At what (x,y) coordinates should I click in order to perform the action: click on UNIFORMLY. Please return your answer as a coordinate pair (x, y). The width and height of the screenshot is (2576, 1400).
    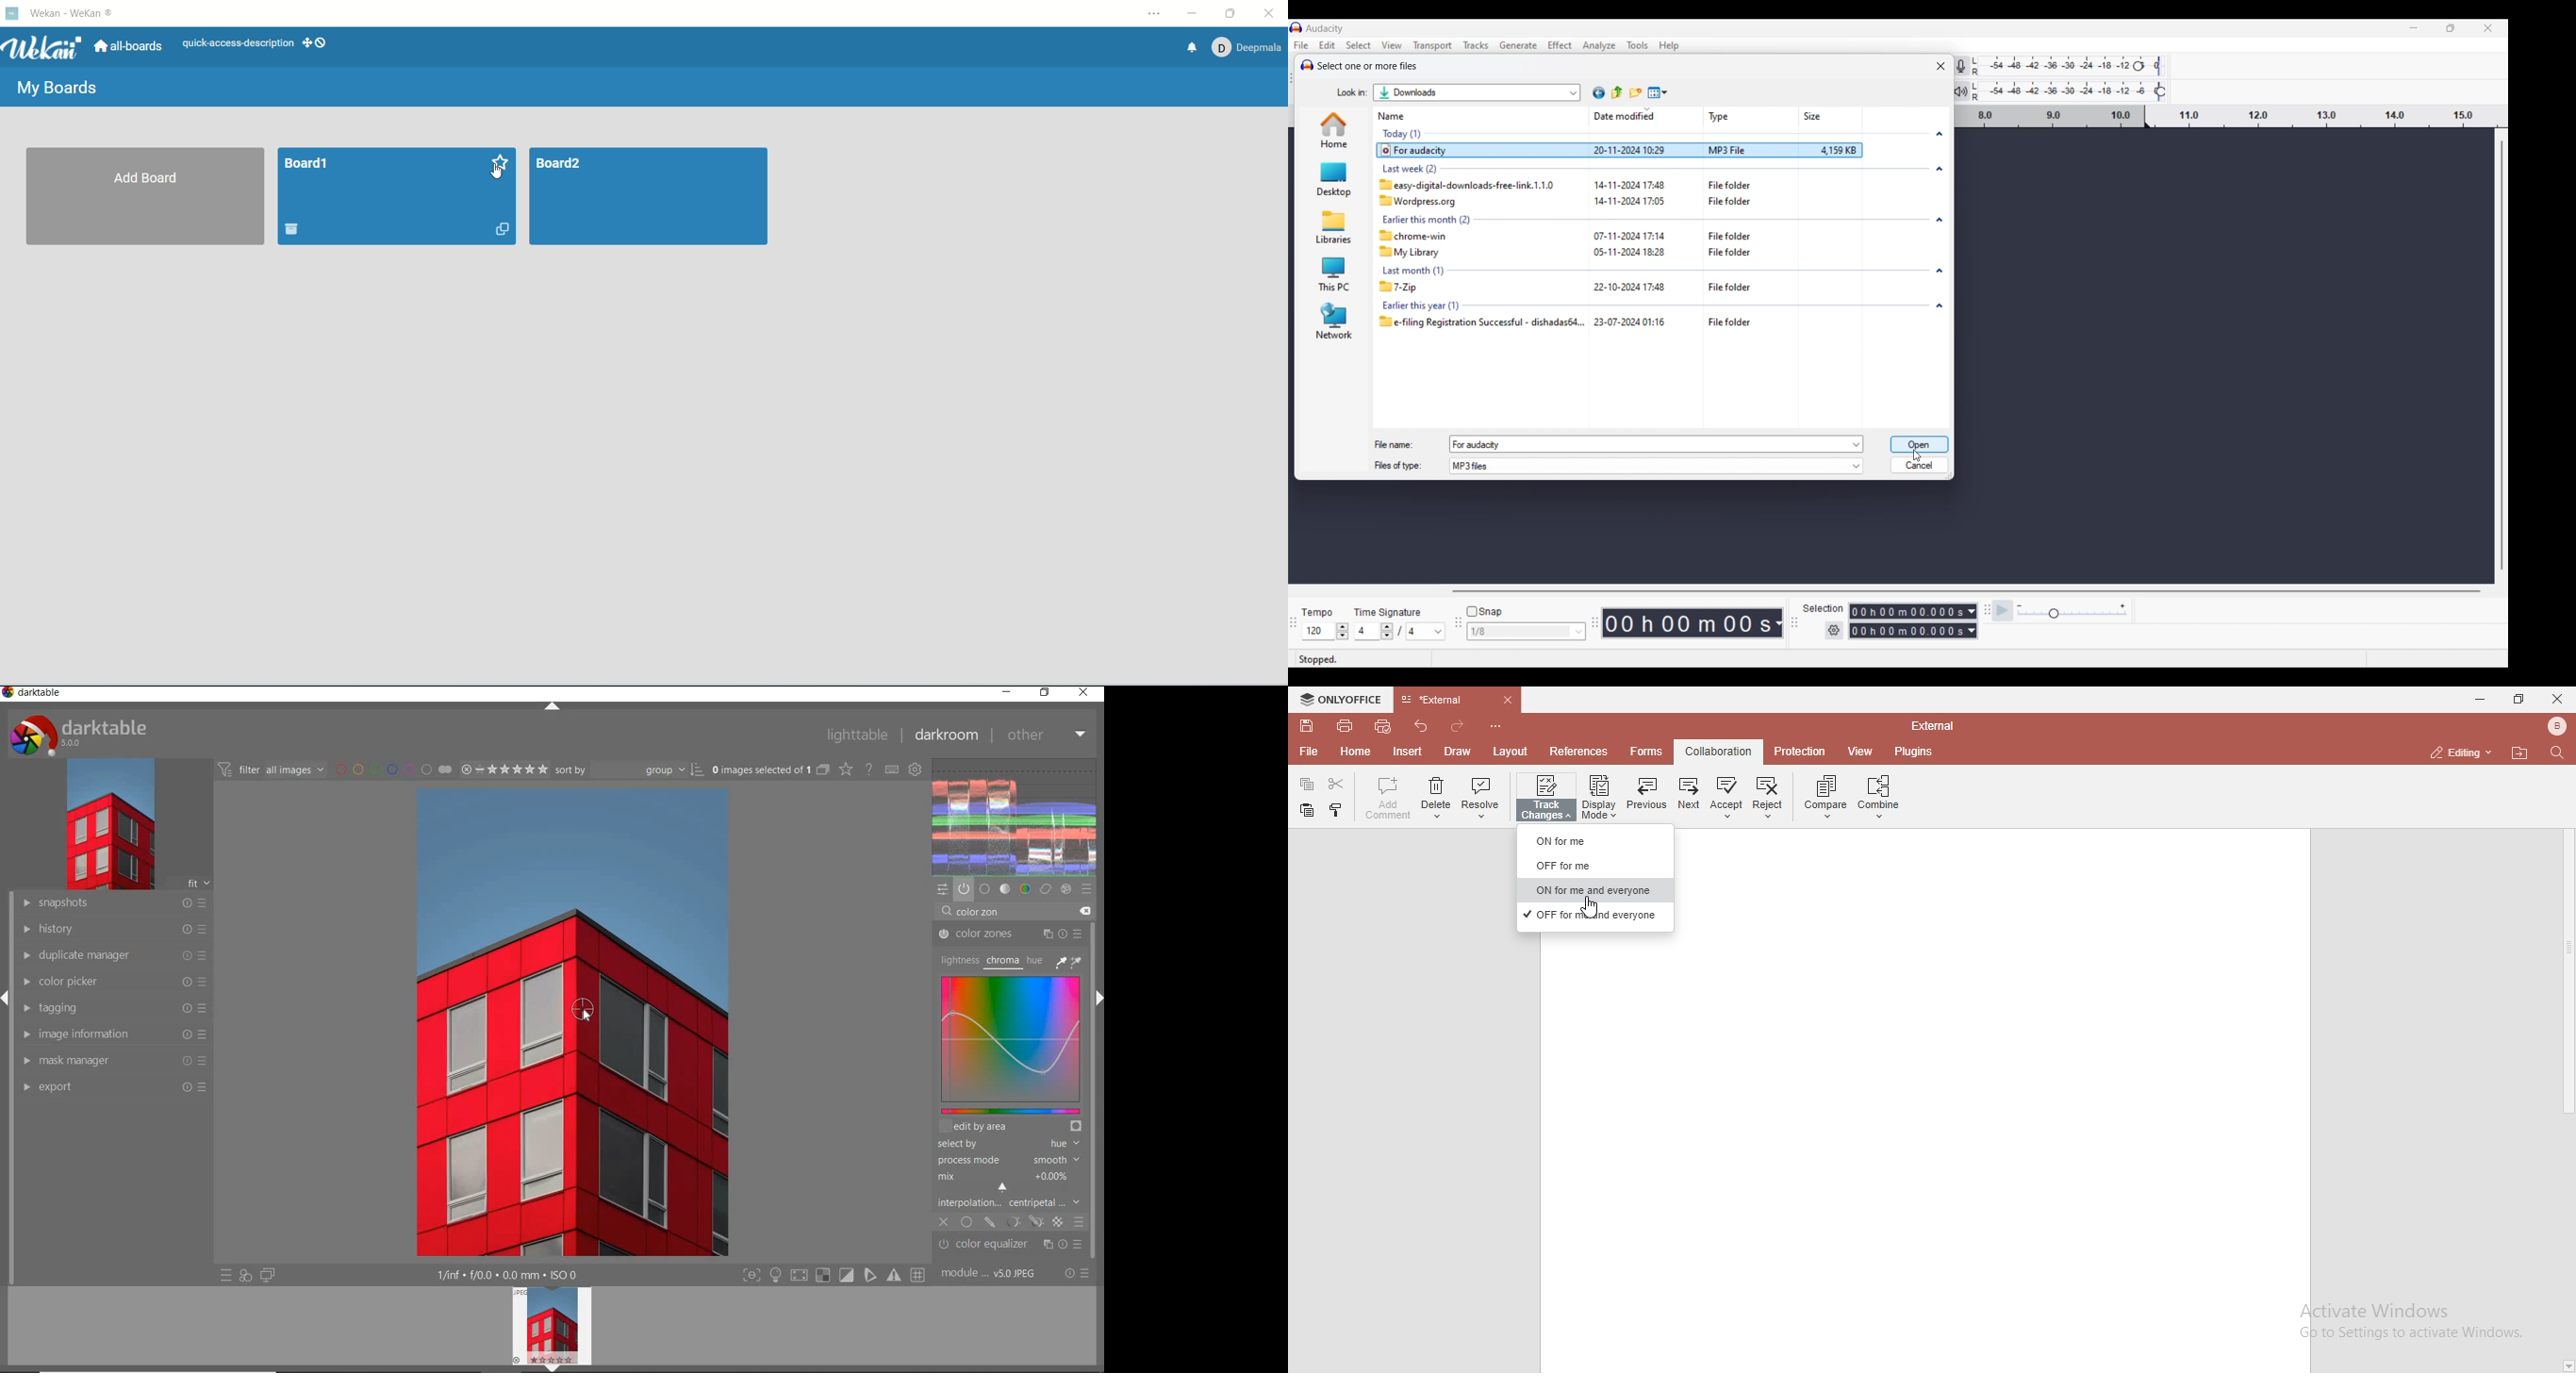
    Looking at the image, I should click on (967, 1223).